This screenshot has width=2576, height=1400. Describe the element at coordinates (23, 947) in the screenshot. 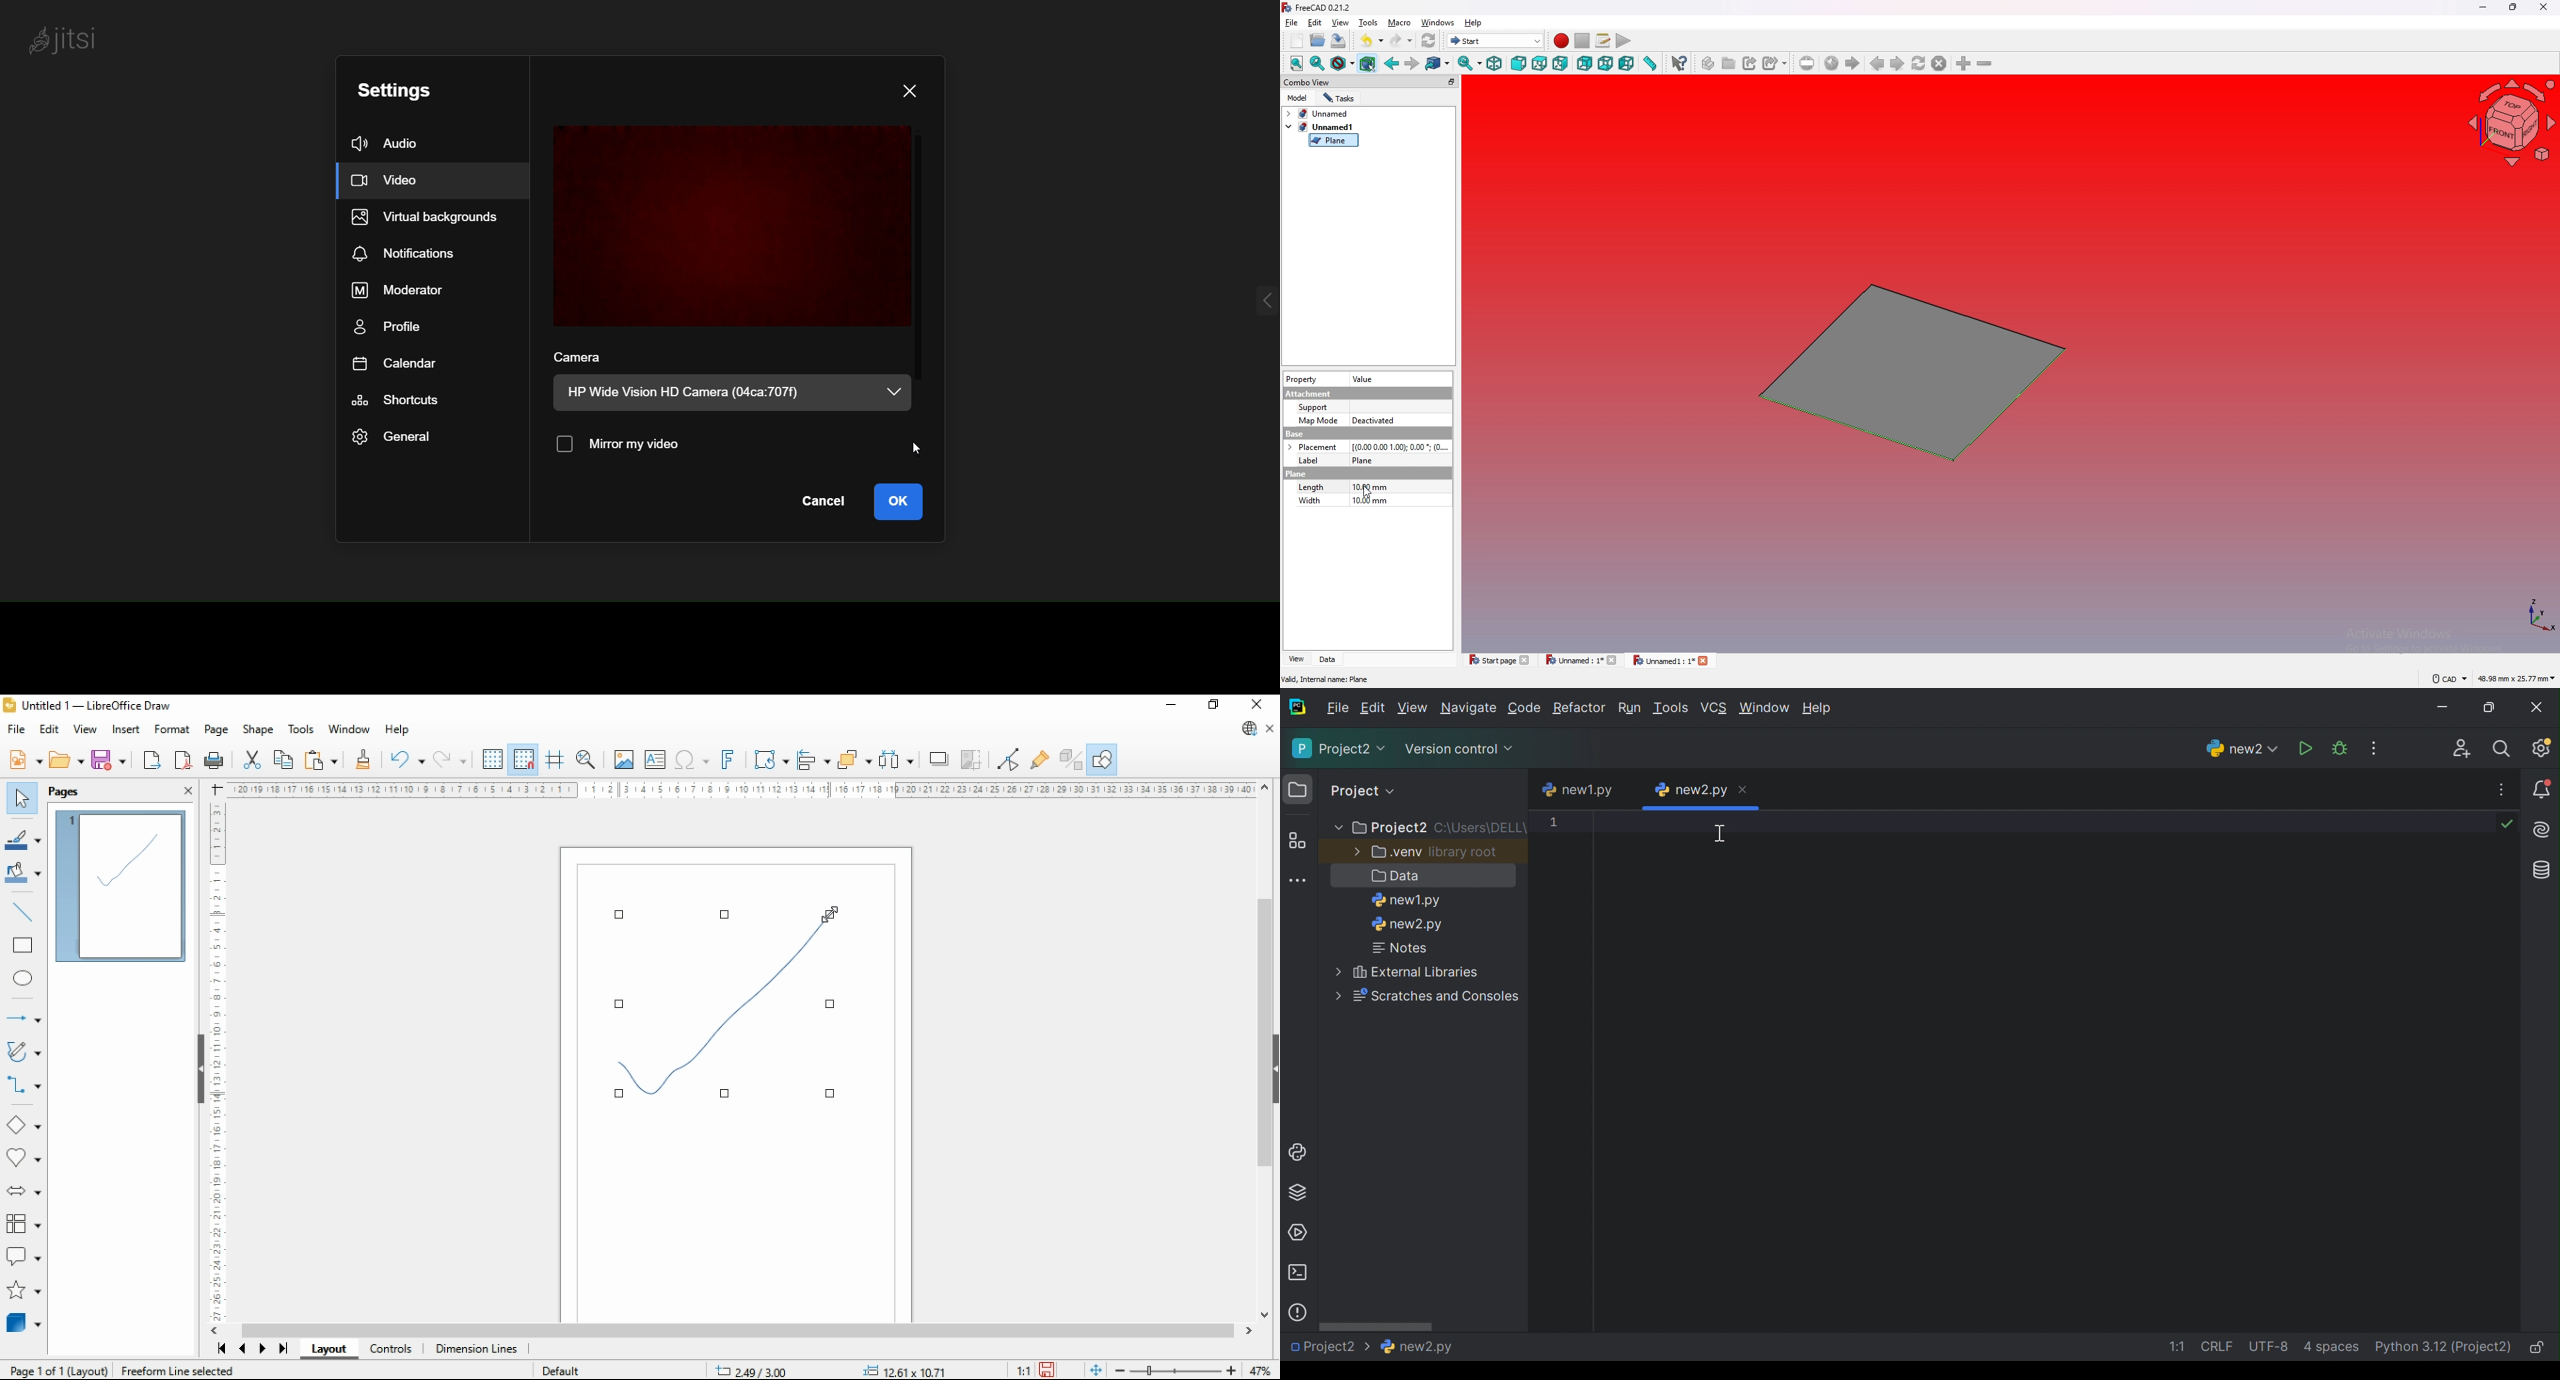

I see `rectangle` at that location.